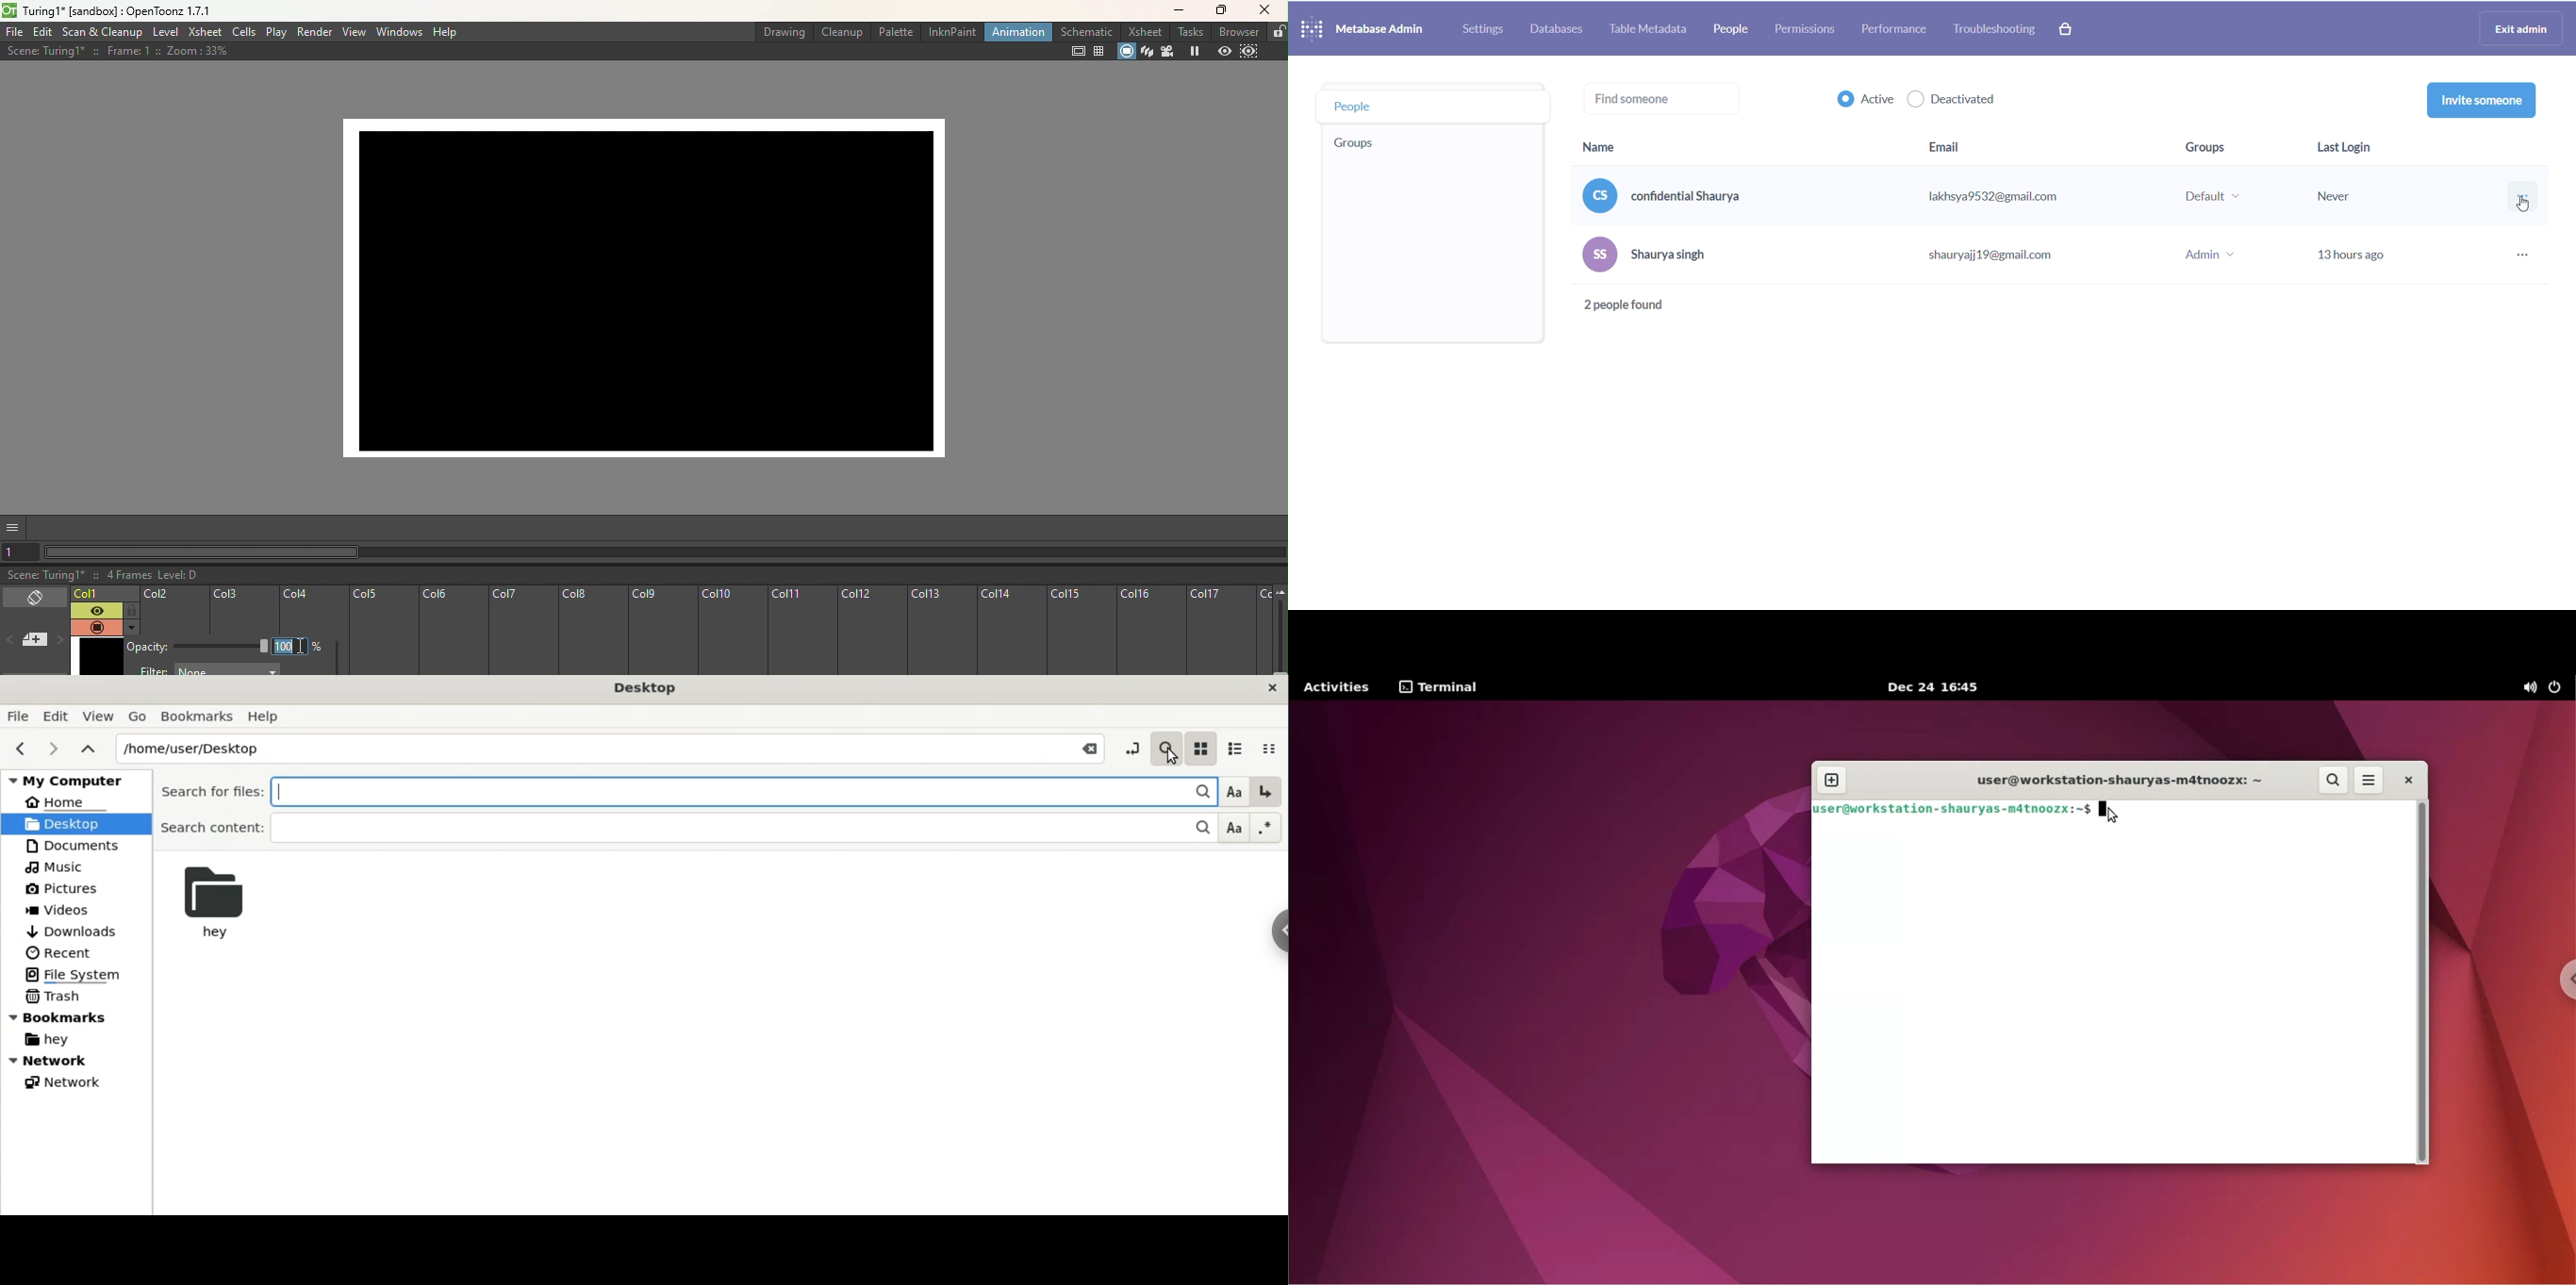 The width and height of the screenshot is (2576, 1288). What do you see at coordinates (1664, 260) in the screenshot?
I see `name` at bounding box center [1664, 260].